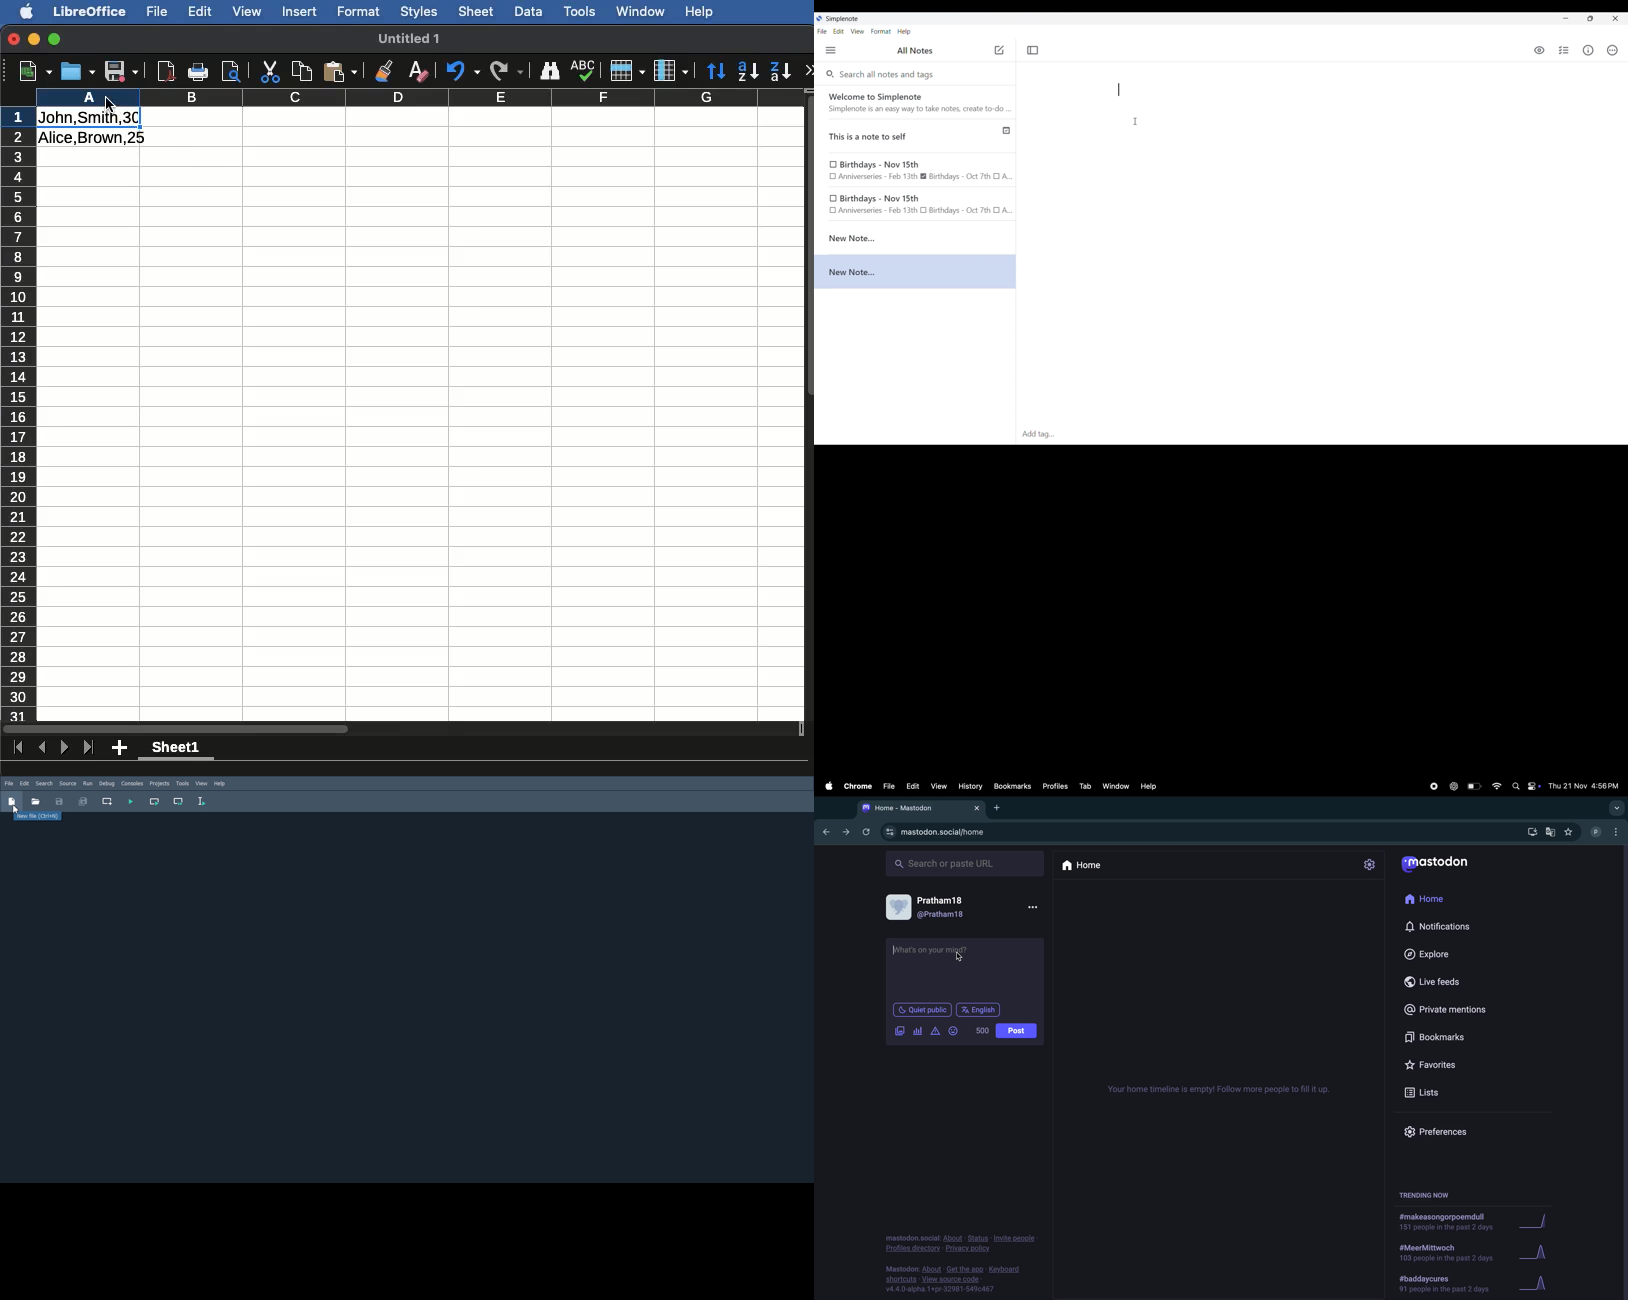 The image size is (1652, 1316). Describe the element at coordinates (1590, 19) in the screenshot. I see `Show interface in a smaller tab` at that location.